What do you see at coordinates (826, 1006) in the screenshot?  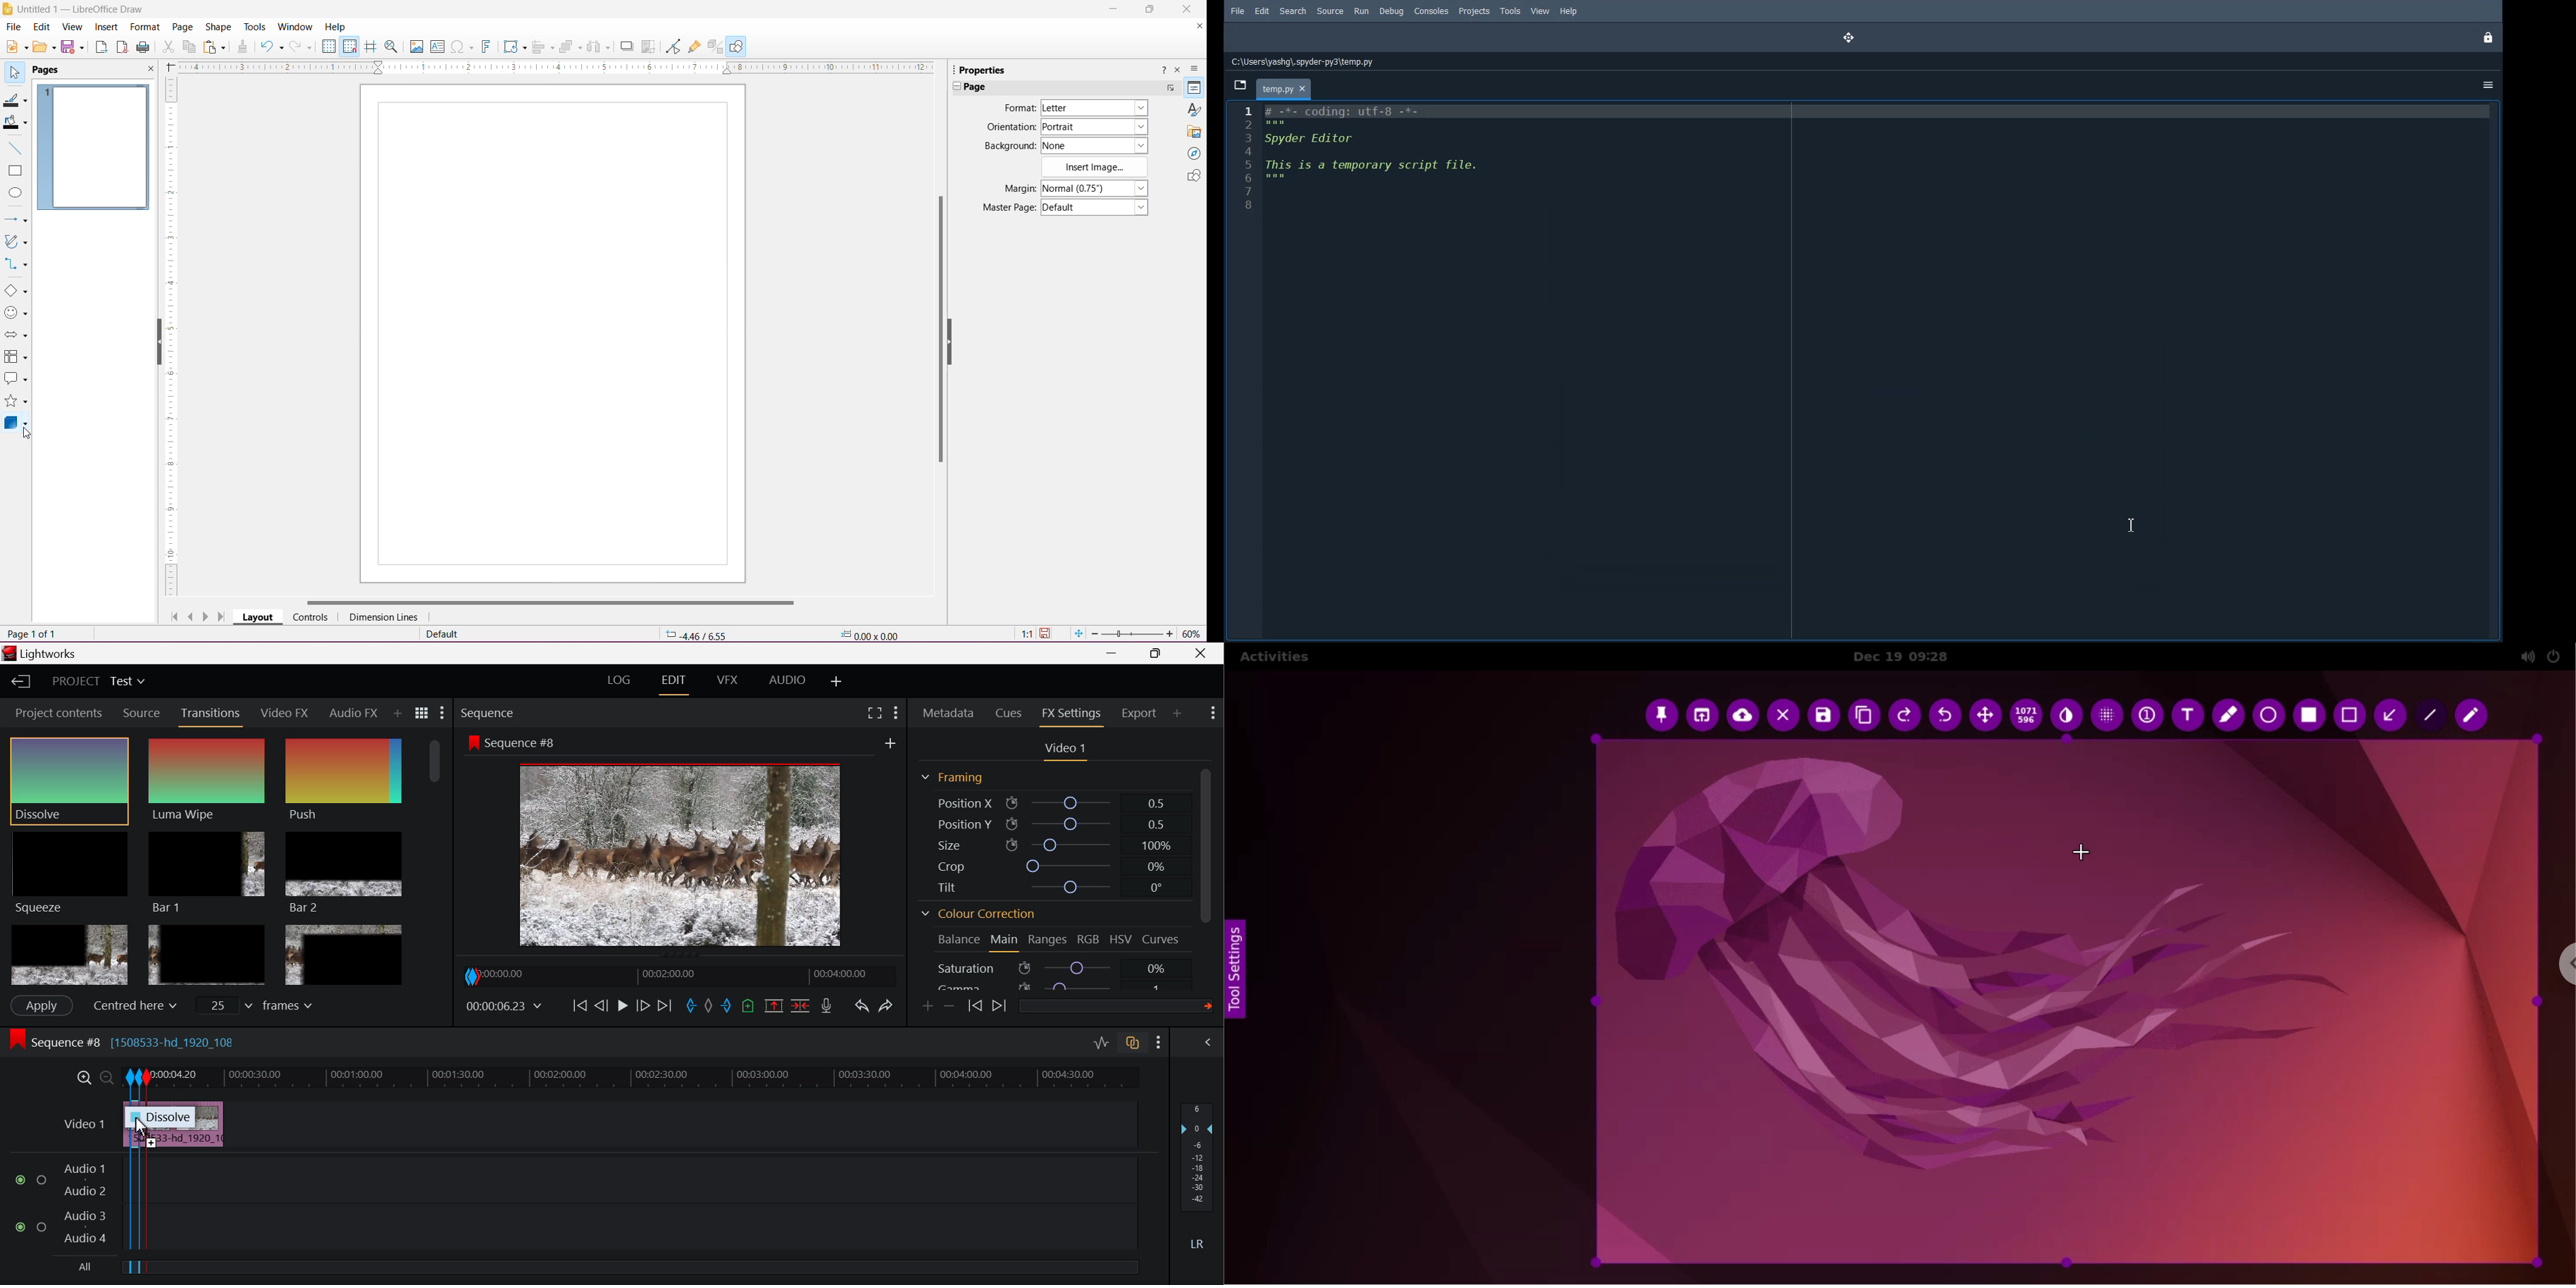 I see `Record Voiceover` at bounding box center [826, 1006].